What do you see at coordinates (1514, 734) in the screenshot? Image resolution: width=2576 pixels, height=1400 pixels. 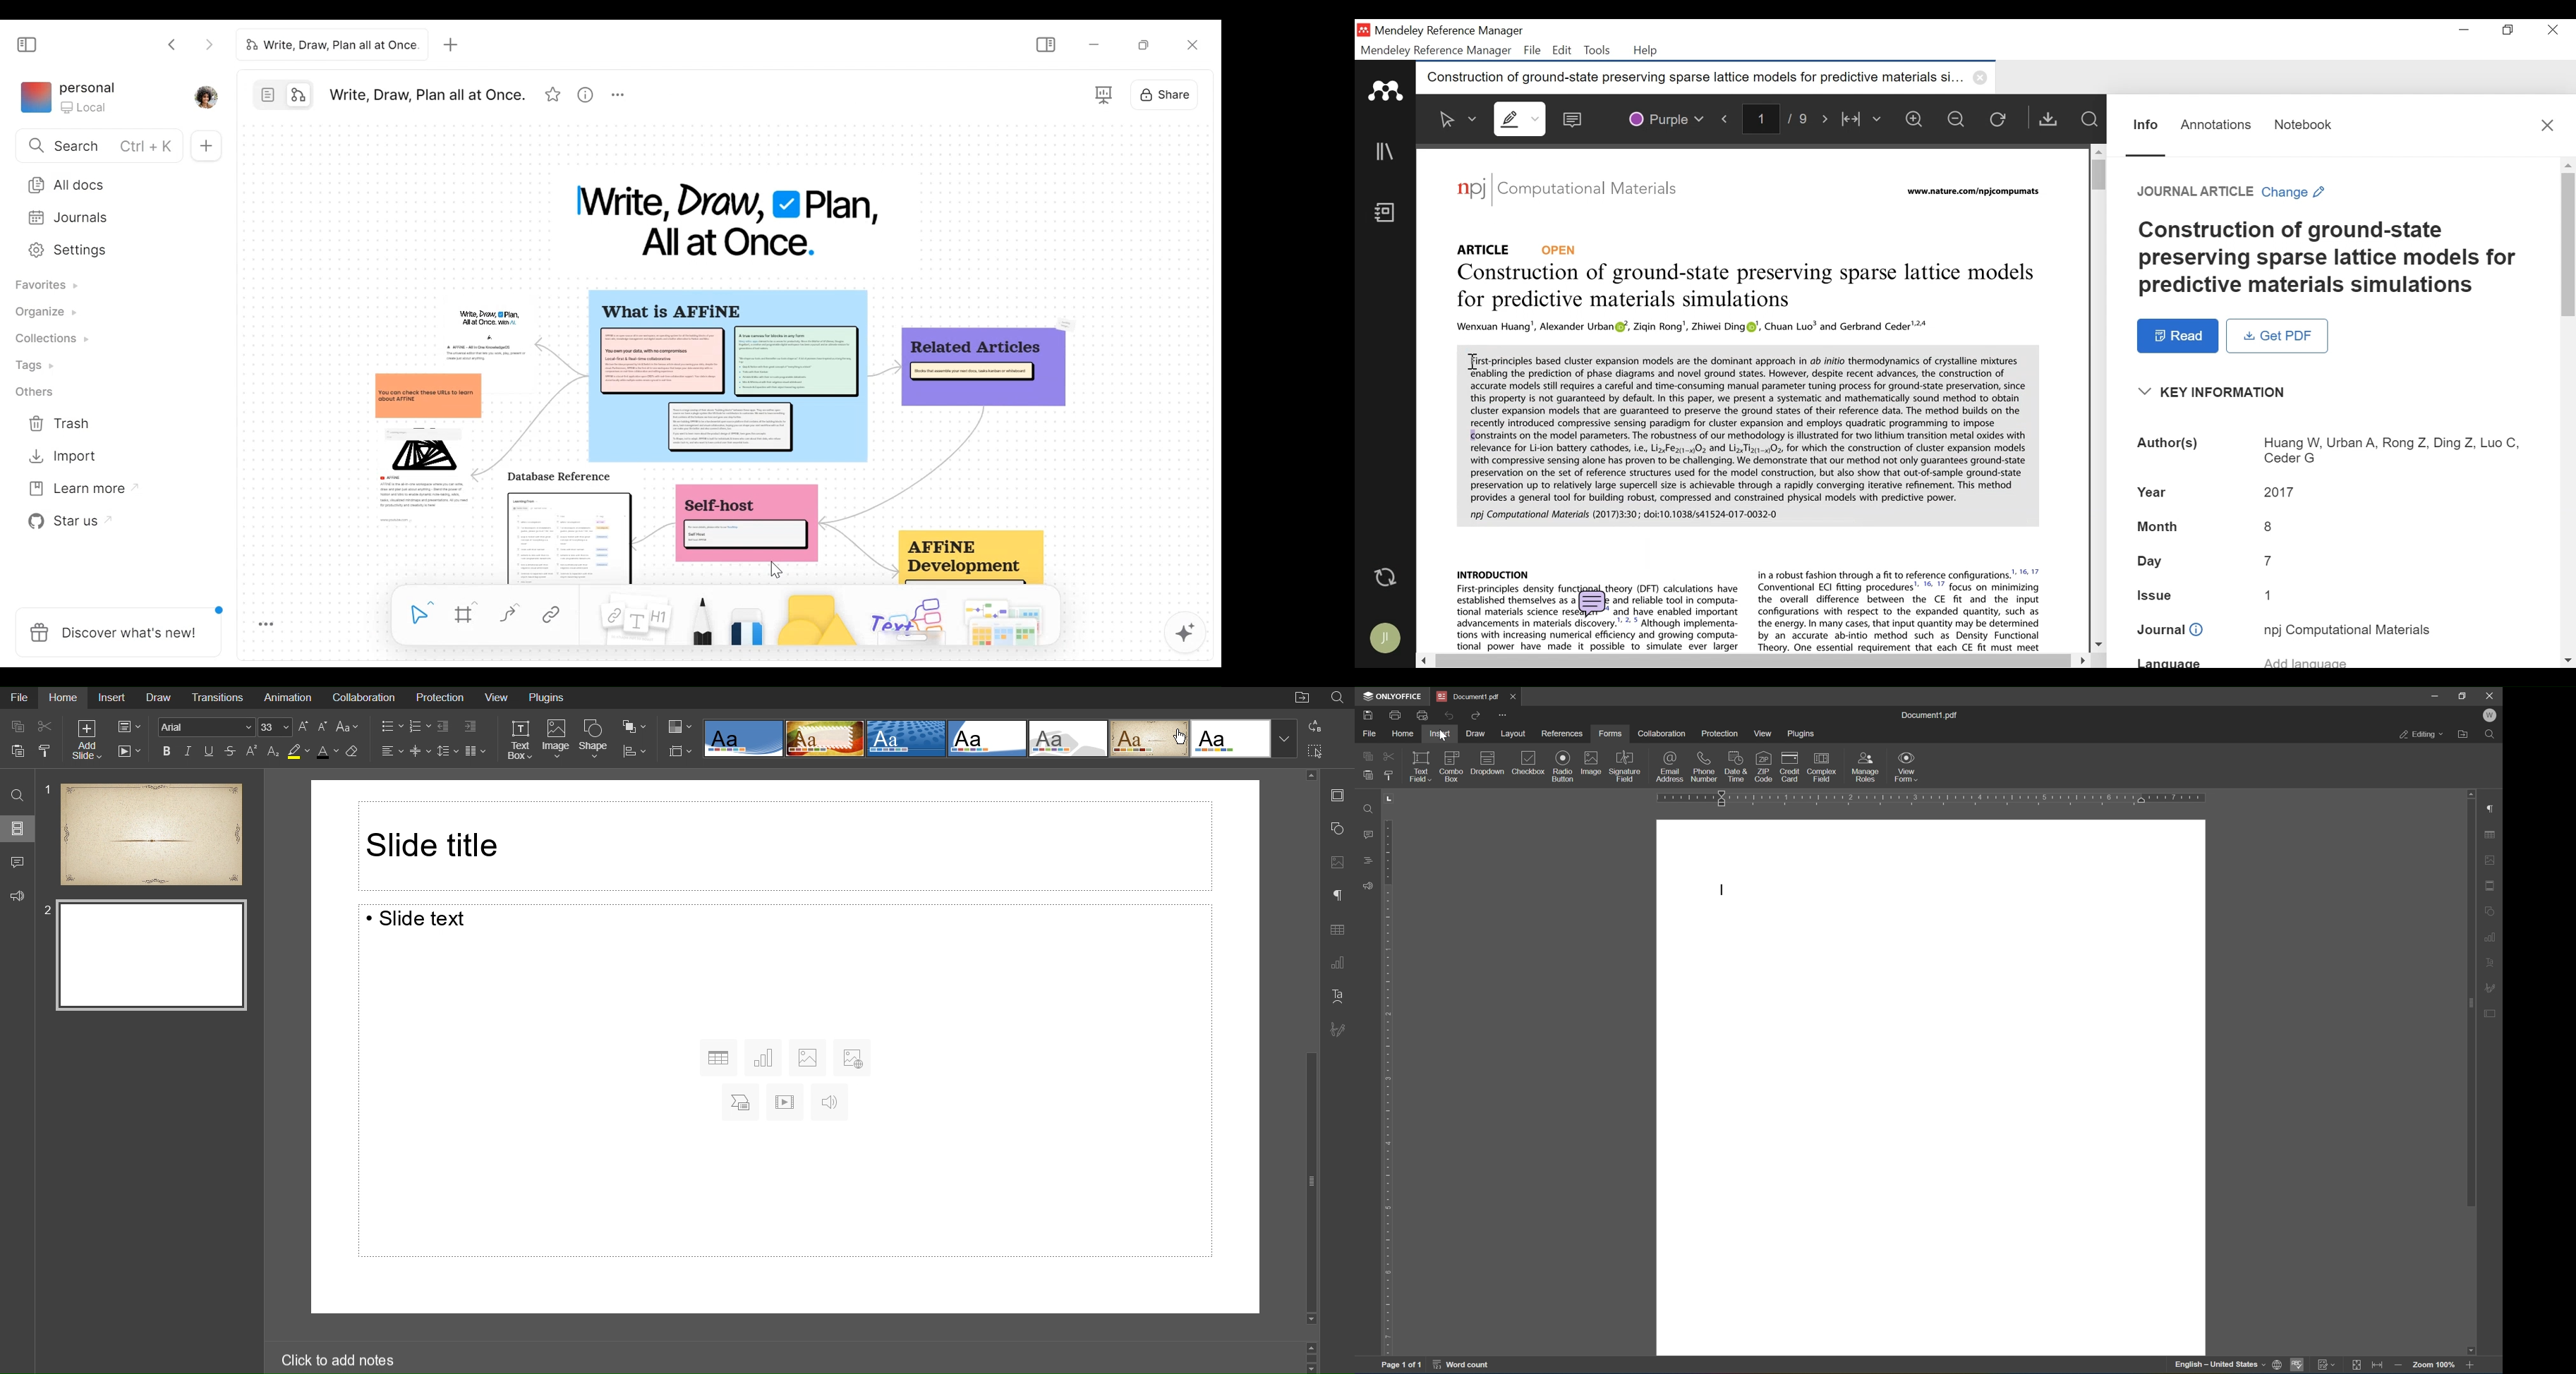 I see `layout` at bounding box center [1514, 734].